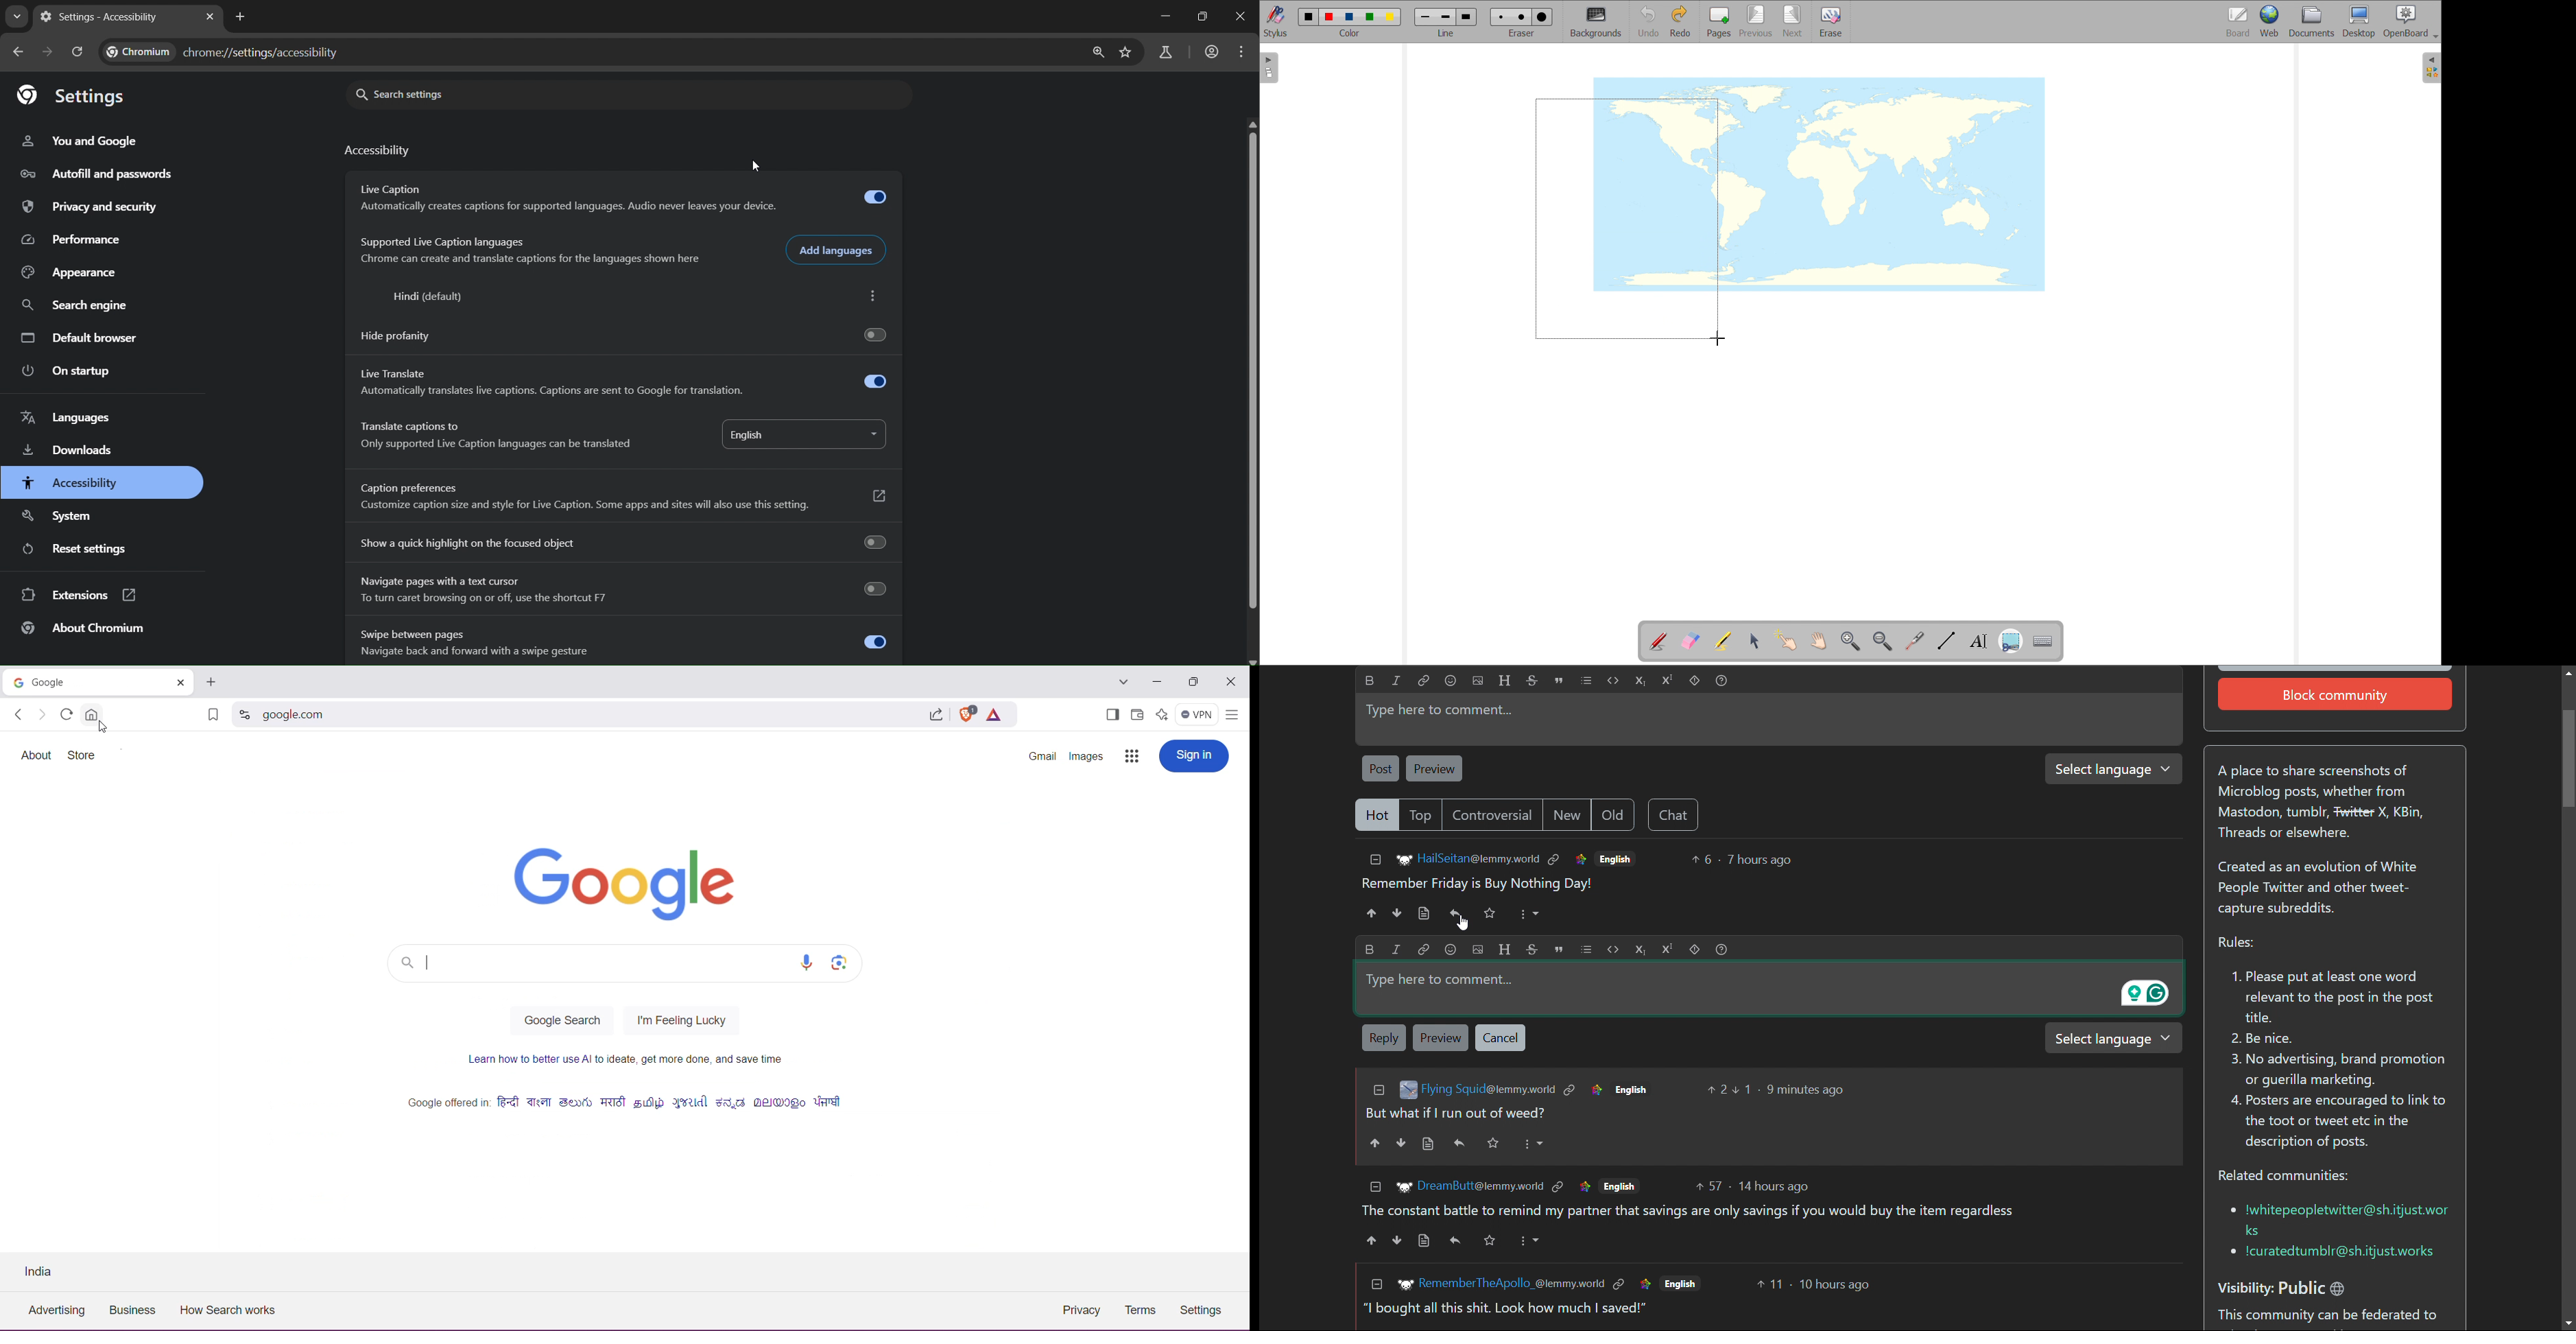 The height and width of the screenshot is (1344, 2576). Describe the element at coordinates (1759, 860) in the screenshot. I see `time of posting` at that location.